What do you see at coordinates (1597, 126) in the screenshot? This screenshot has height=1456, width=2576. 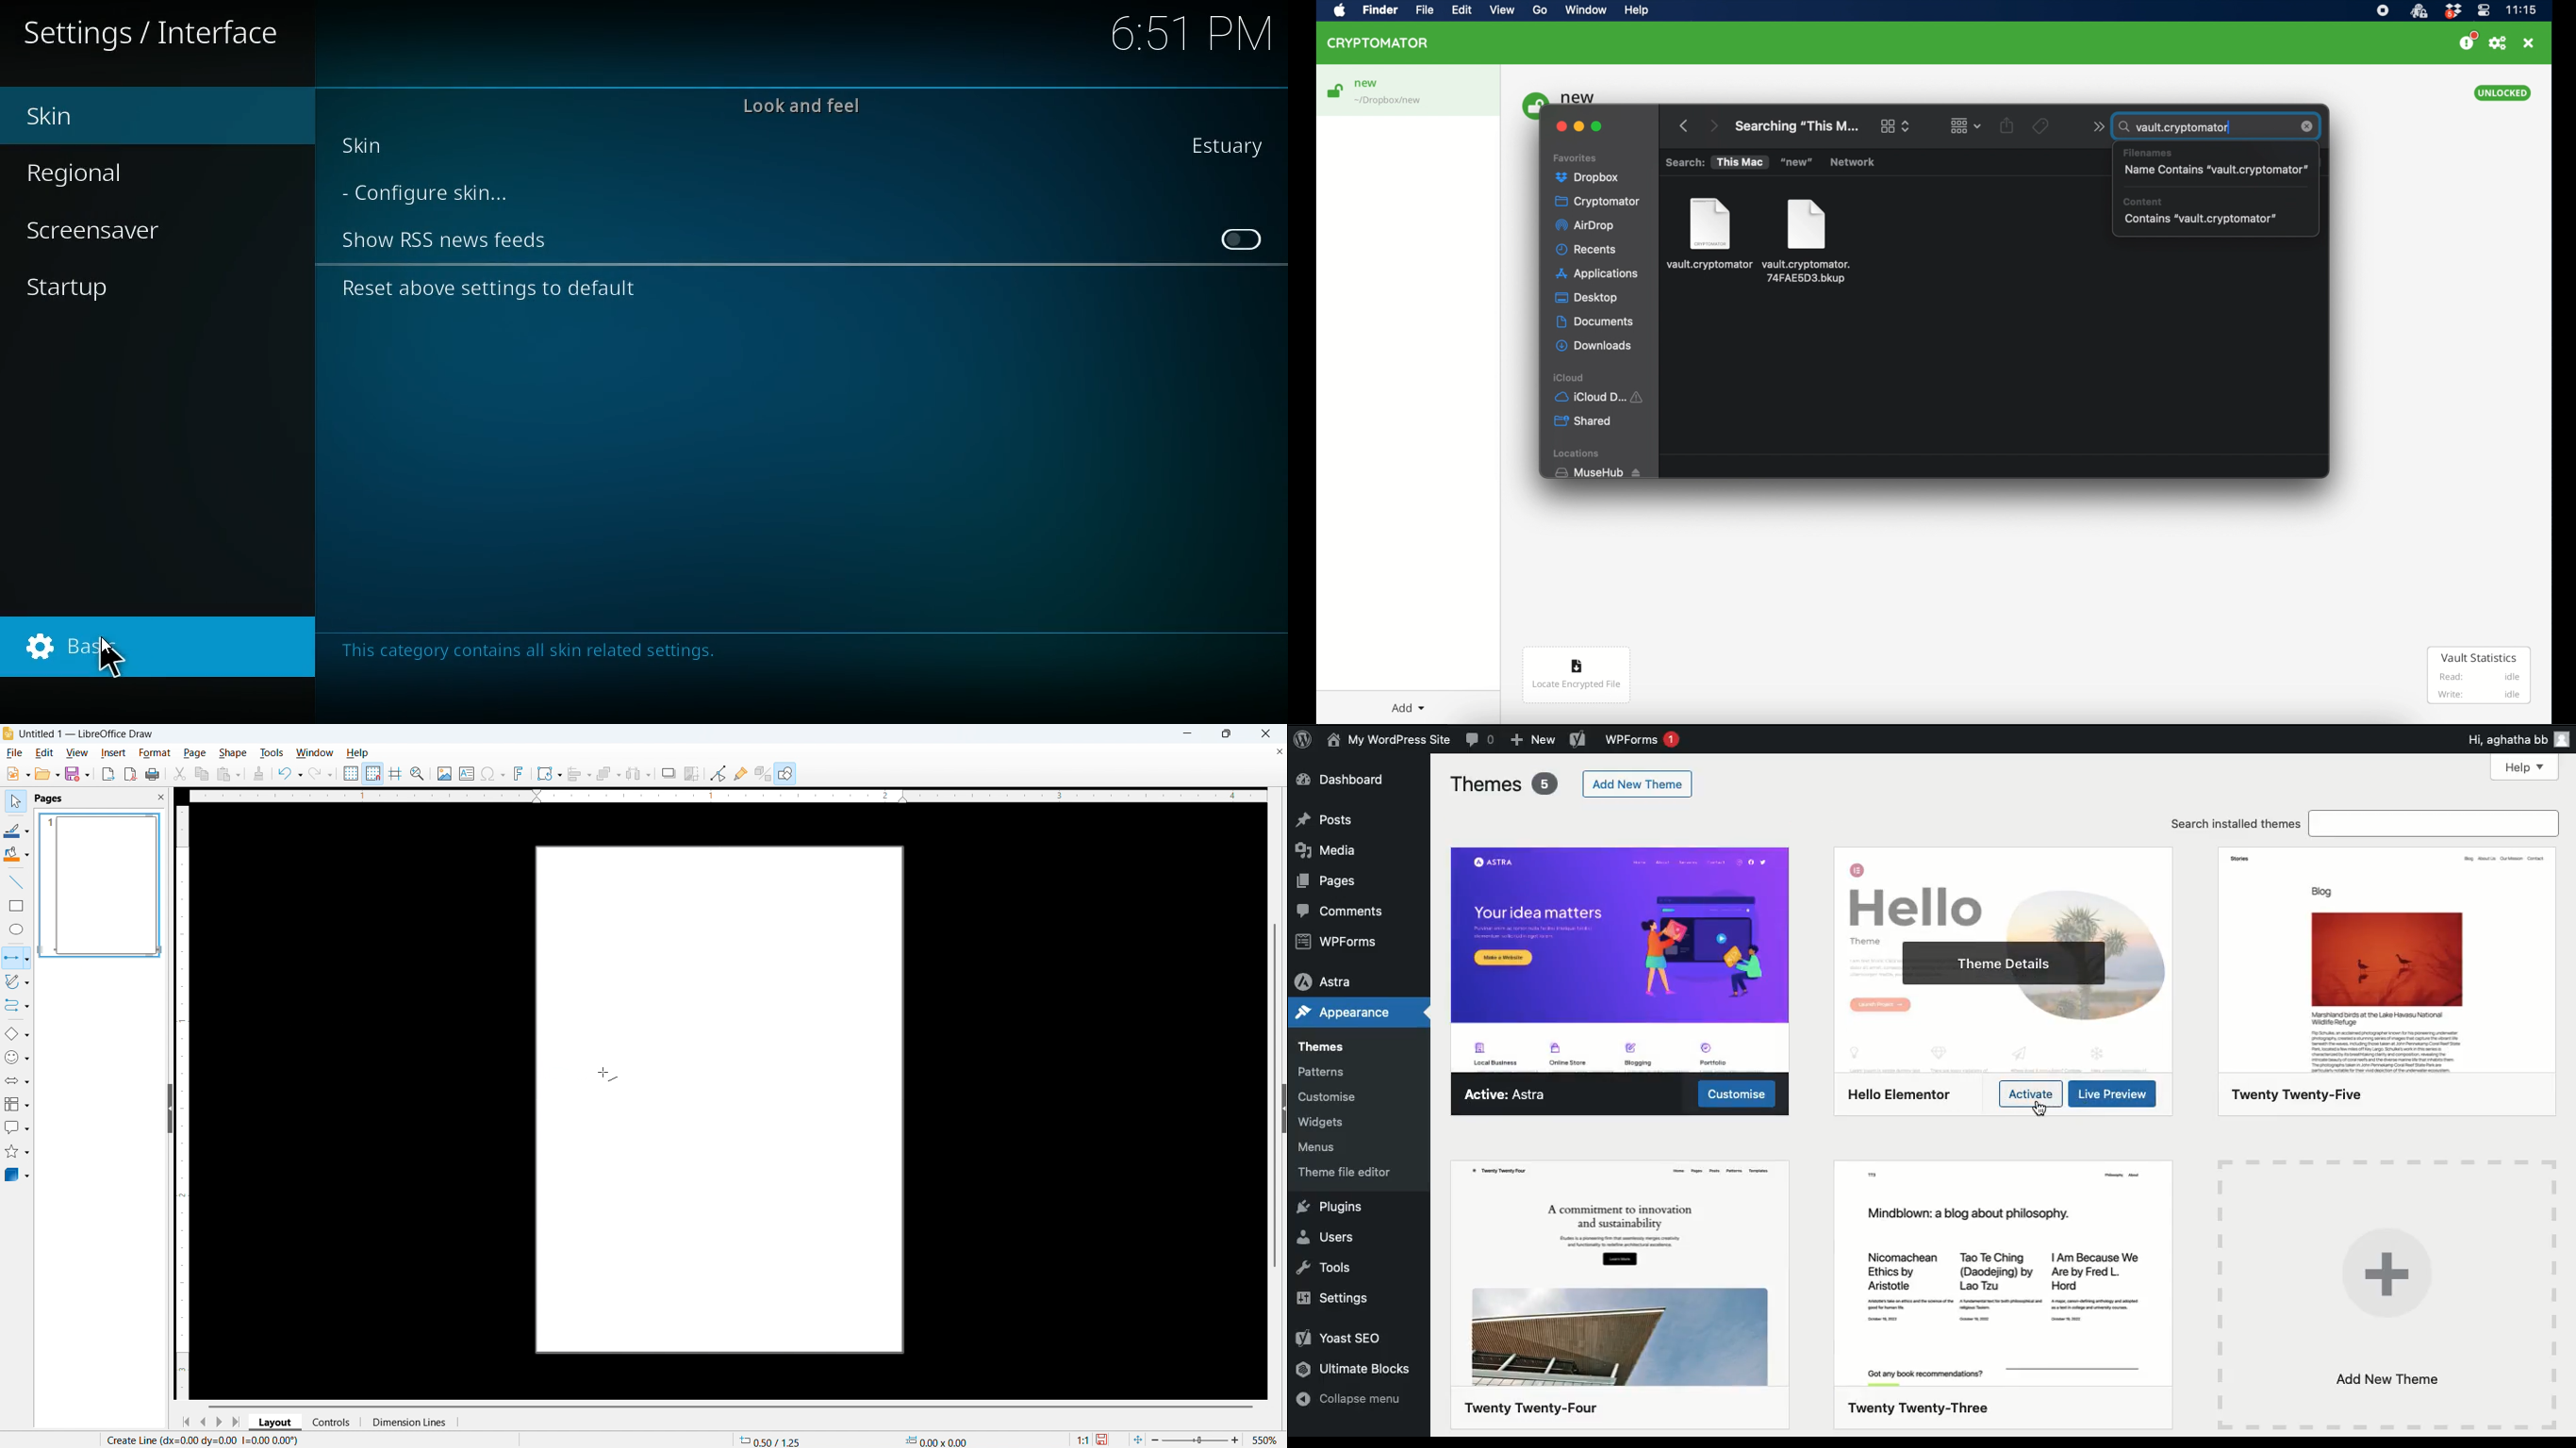 I see `maximize` at bounding box center [1597, 126].